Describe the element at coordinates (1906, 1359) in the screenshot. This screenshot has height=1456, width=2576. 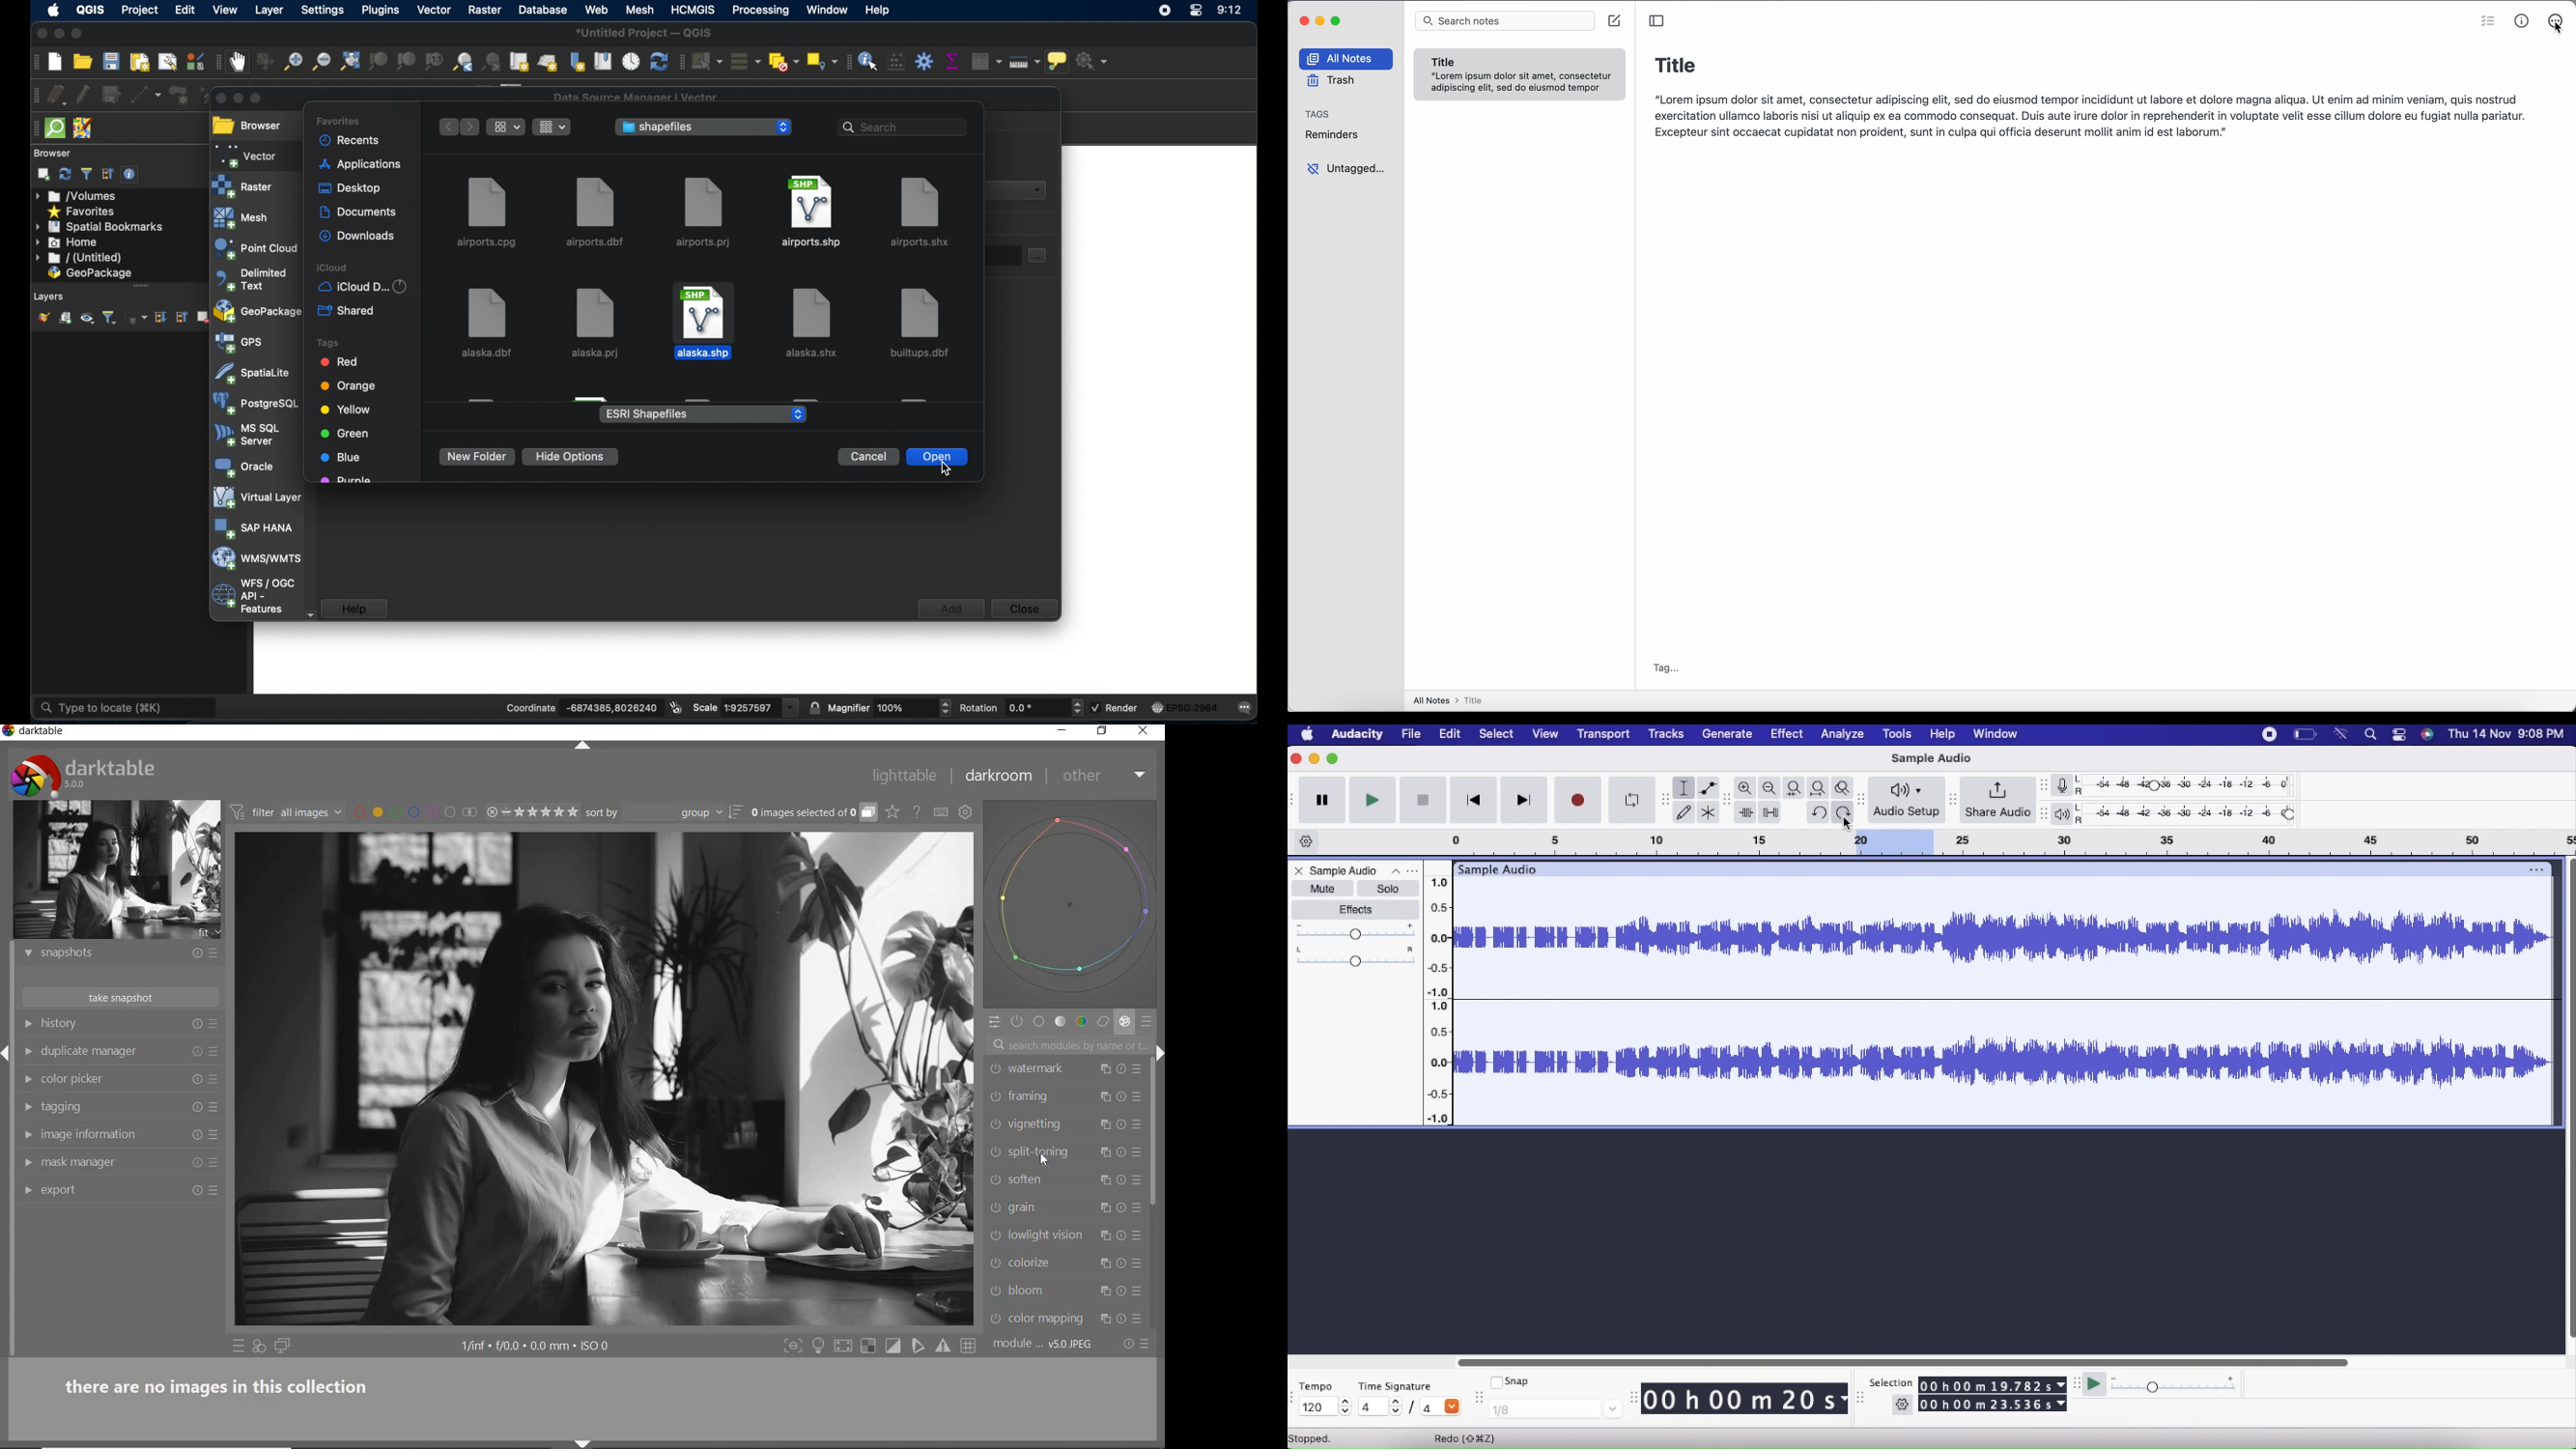
I see `Slider` at that location.